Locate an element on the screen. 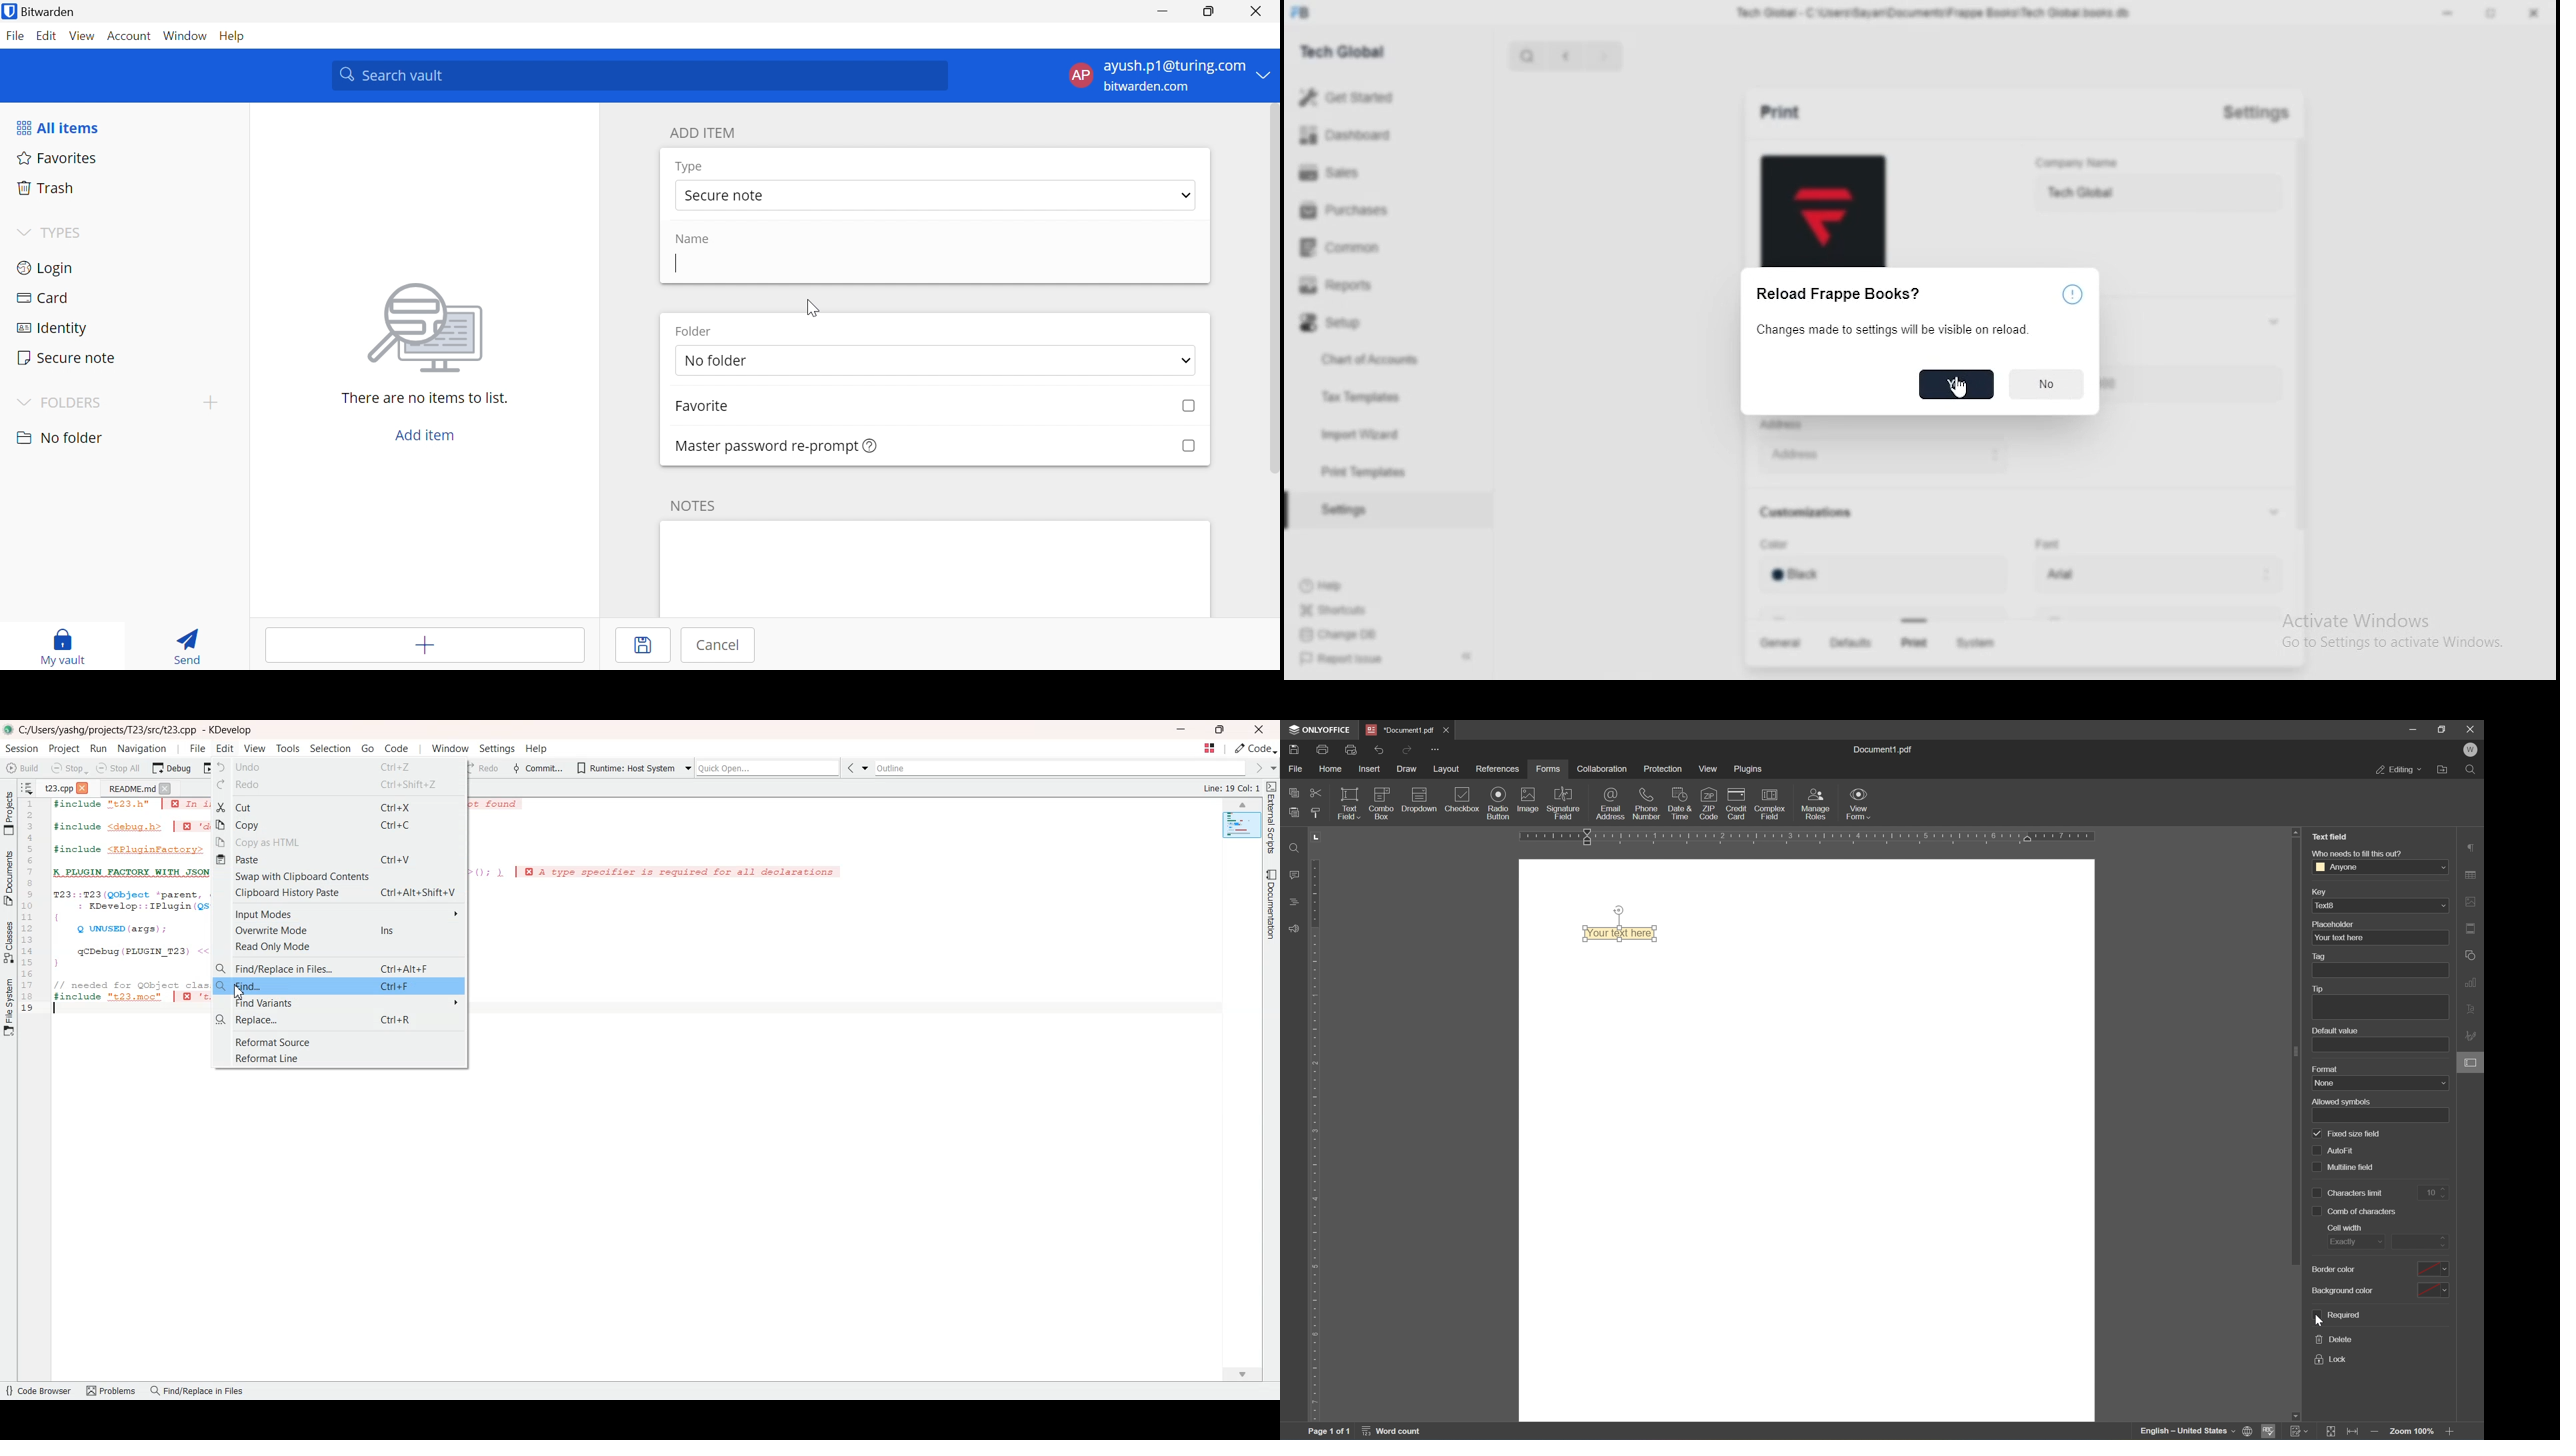 The width and height of the screenshot is (2576, 1456). Address Input Box is located at coordinates (1880, 454).